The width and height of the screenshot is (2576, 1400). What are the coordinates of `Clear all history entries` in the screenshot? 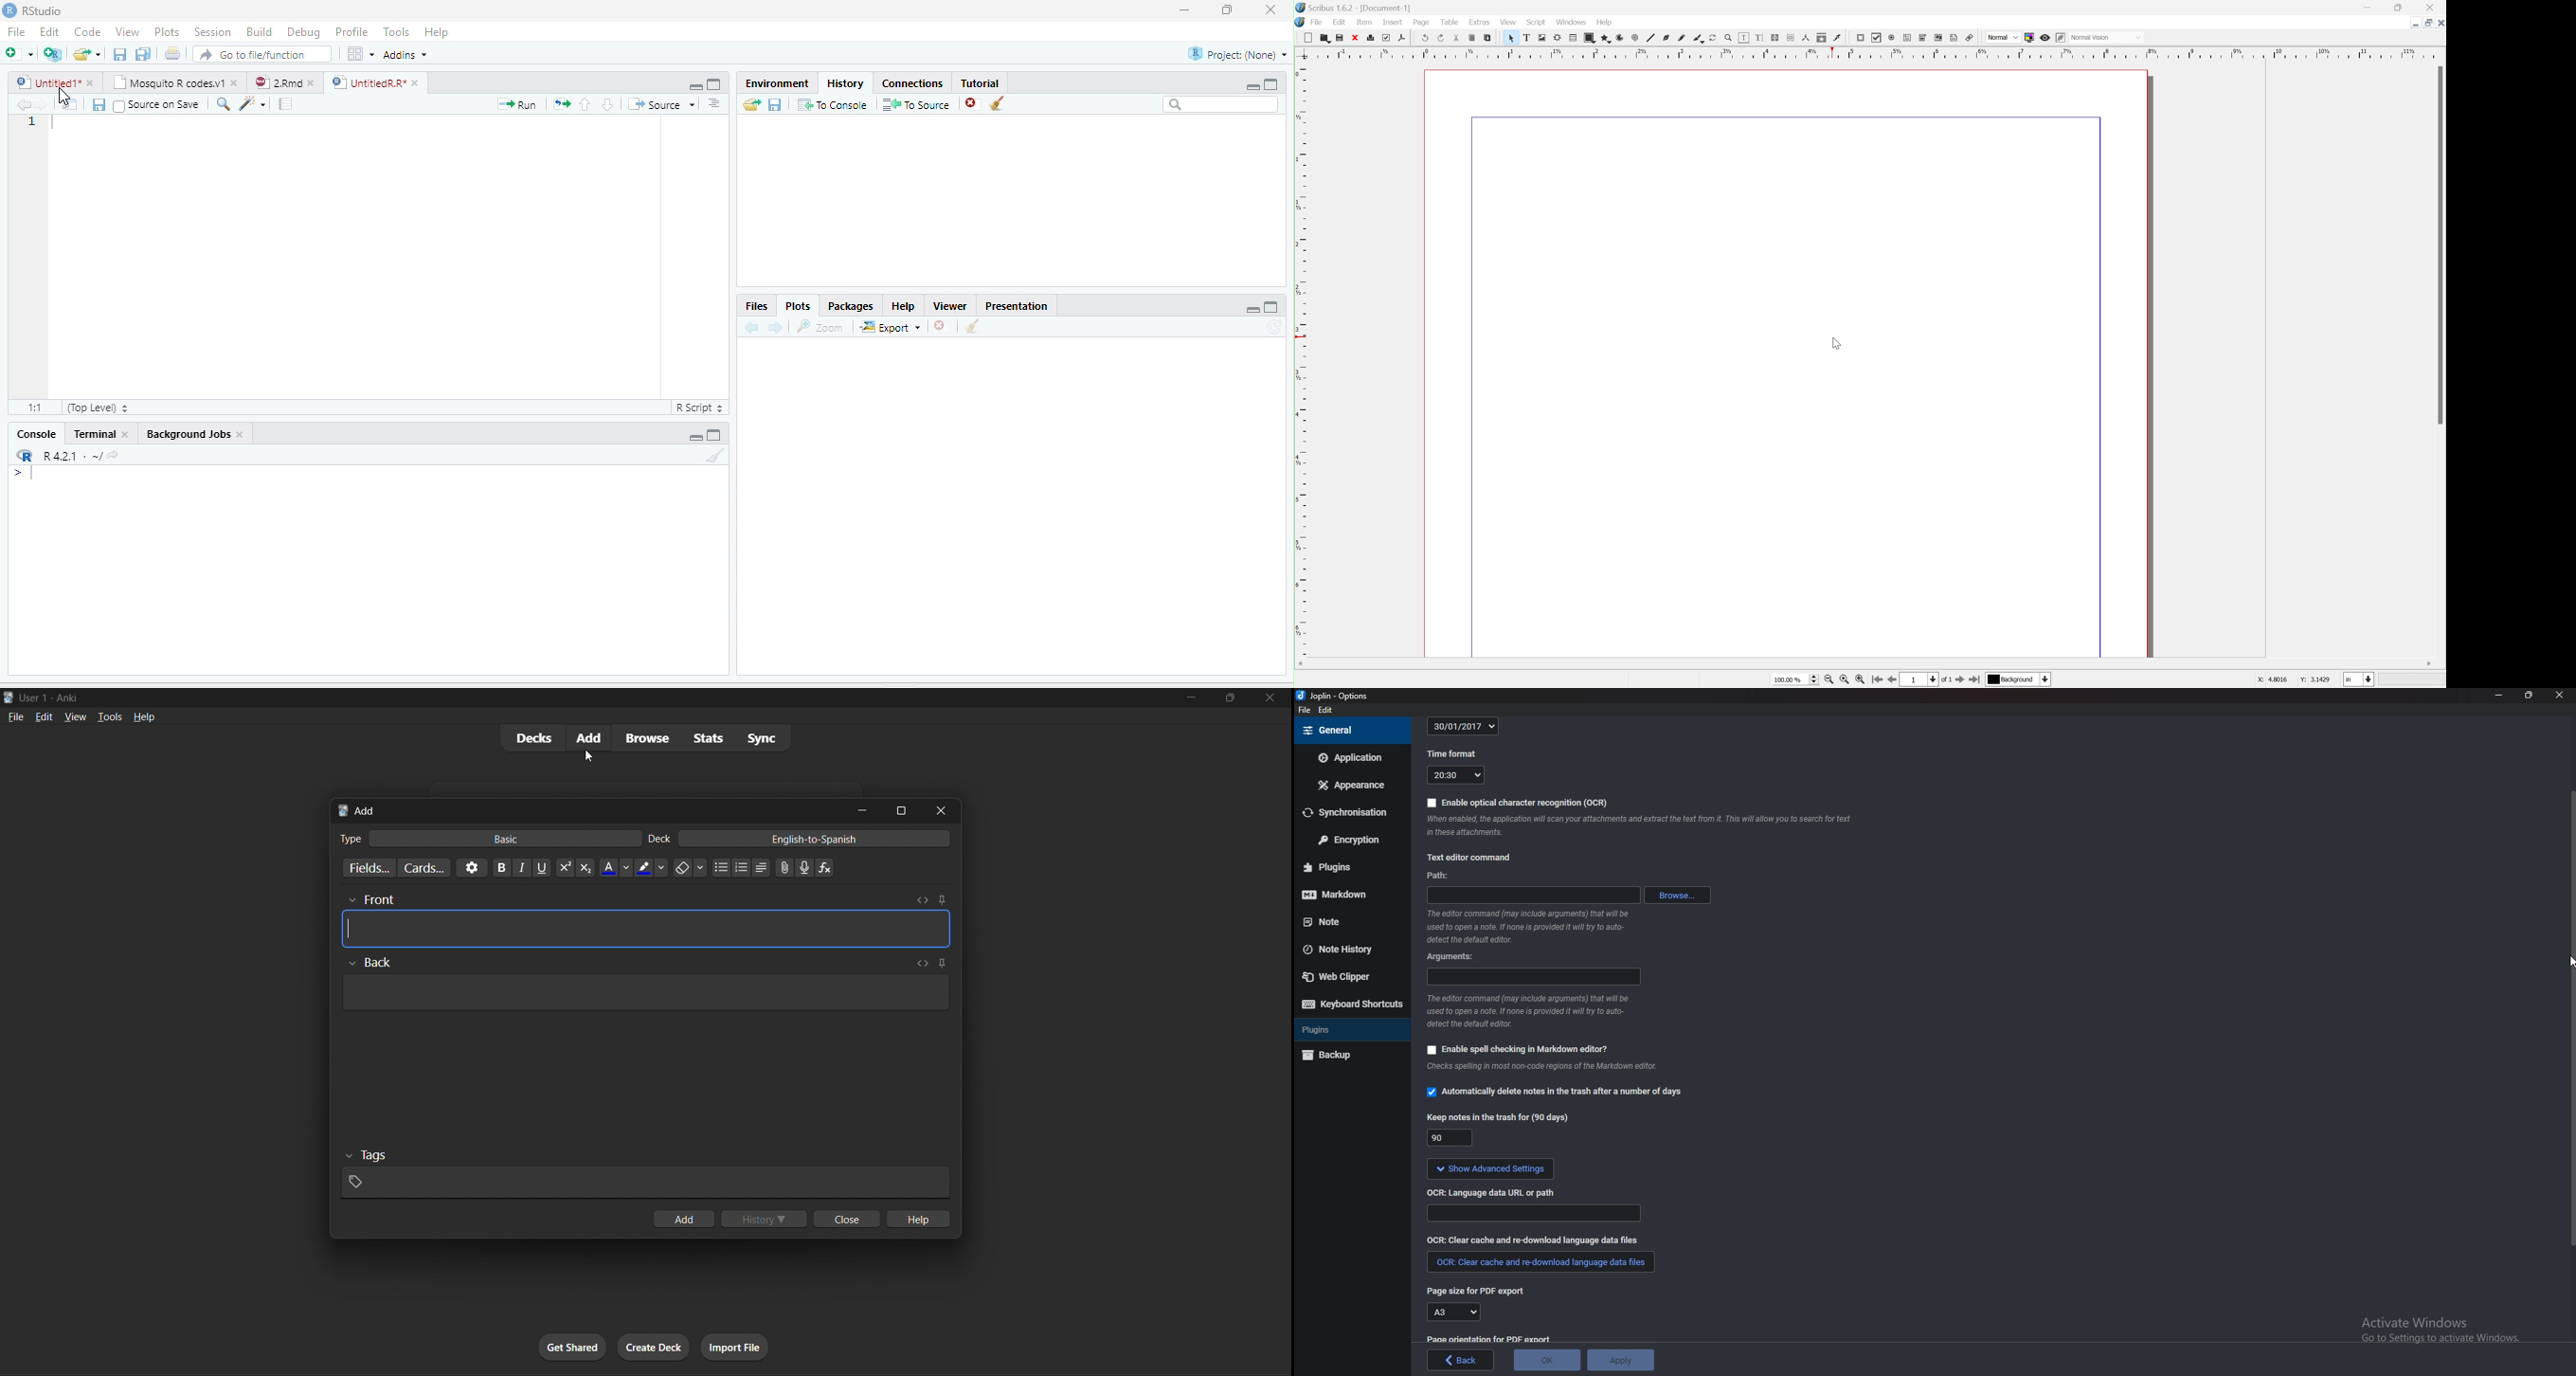 It's located at (998, 103).